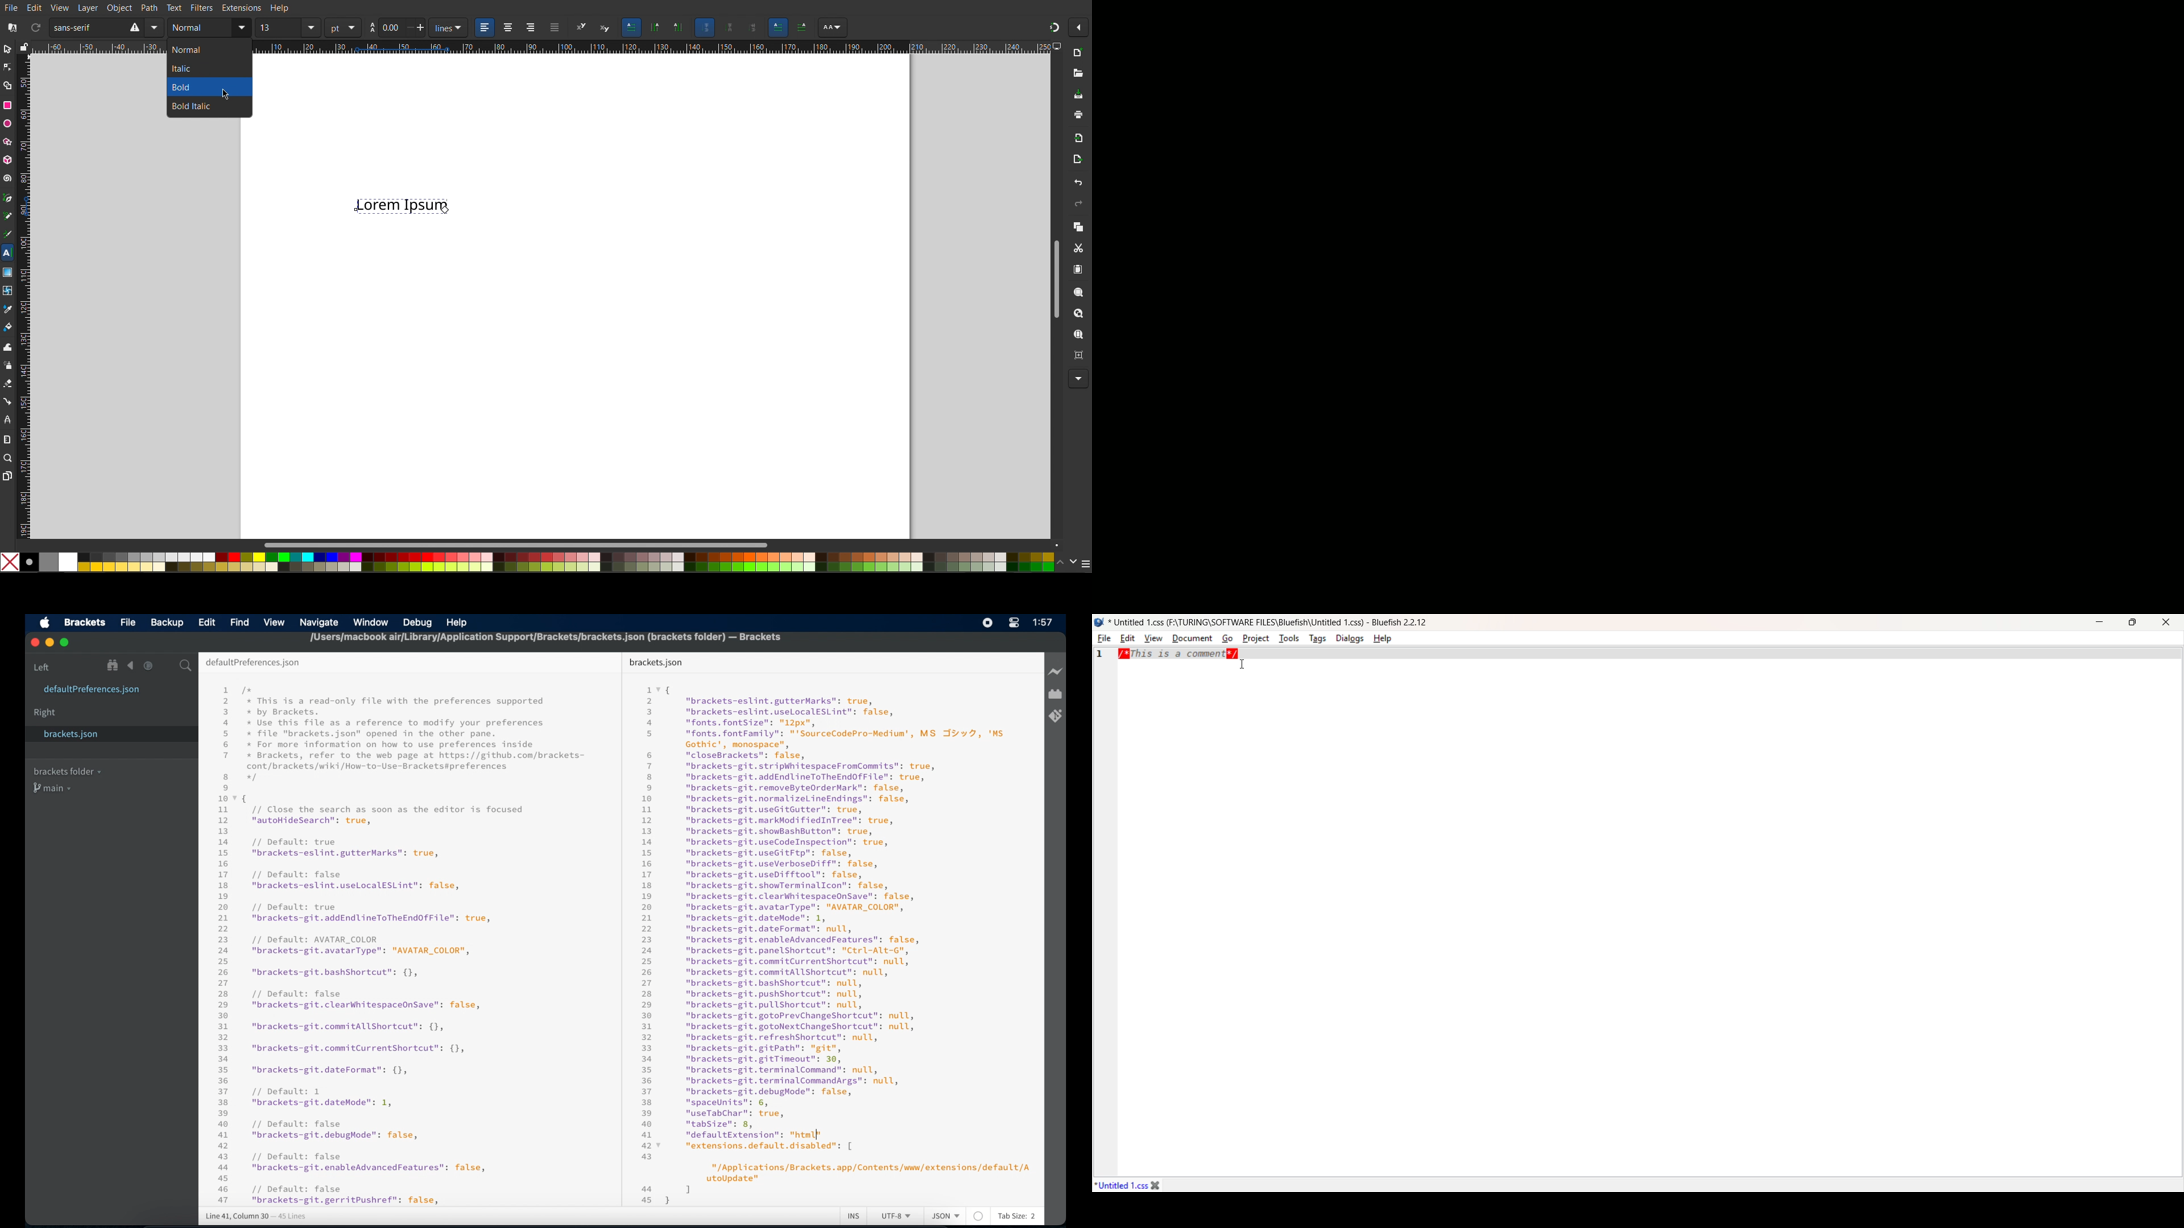 The width and height of the screenshot is (2184, 1232). Describe the element at coordinates (404, 945) in the screenshot. I see `1 /*

2 + This is a read-only file with the preferences supported

3 x by Brackets.

4 x Use this file as a reference to modify your preferences

5 x file "brackets.json" opened in the other pane.

6  * For more information on how to use preferences inside

7 + Brackets, refer to the web page at https://github.com/brackets-
cont/brackets/wiki/How-to-Use-Brackets#preferences

8 x/

9

107 {

1 // Close the search as soon as the editor is focused

12 "autoHideSearch": true,

13

14 // Default: true

15 "brackets-eslint.gutterMarks": true,

16

17 // Default: false

18 "brackets-eslint.useLocalESLint": false,

19

20 // Default: true

21 "brackets-git.addEndlineToTheEndOfFile": true,

22

23 // Default: AVATAR_COLOR

24 "brackets-git.avatarType": "AVATAR_COLOR",

25

26 "brackets-git.bashshortcut": {3},

27

28 // Default: false

29 "brackets-git.clearWhitespaceOnsave": false,

30

31 "brackets-git.commitAllShortcut": {},

32

33 "brackets-git.commitCurrentShortcut": {},

34

35 "brackets-git.dateFormat": {},

36

37 // Default: 1

38 "brackets-git.dateMode": 1,

39

40 // Default: false

a1 "brackets-git.debugMode": false,

42

43 // Default: false

44 "brackets-git.enableAdvancedFeatures": false,

45

46 // Default: false

a7 "brackets-git.gerritPushref": false,` at that location.